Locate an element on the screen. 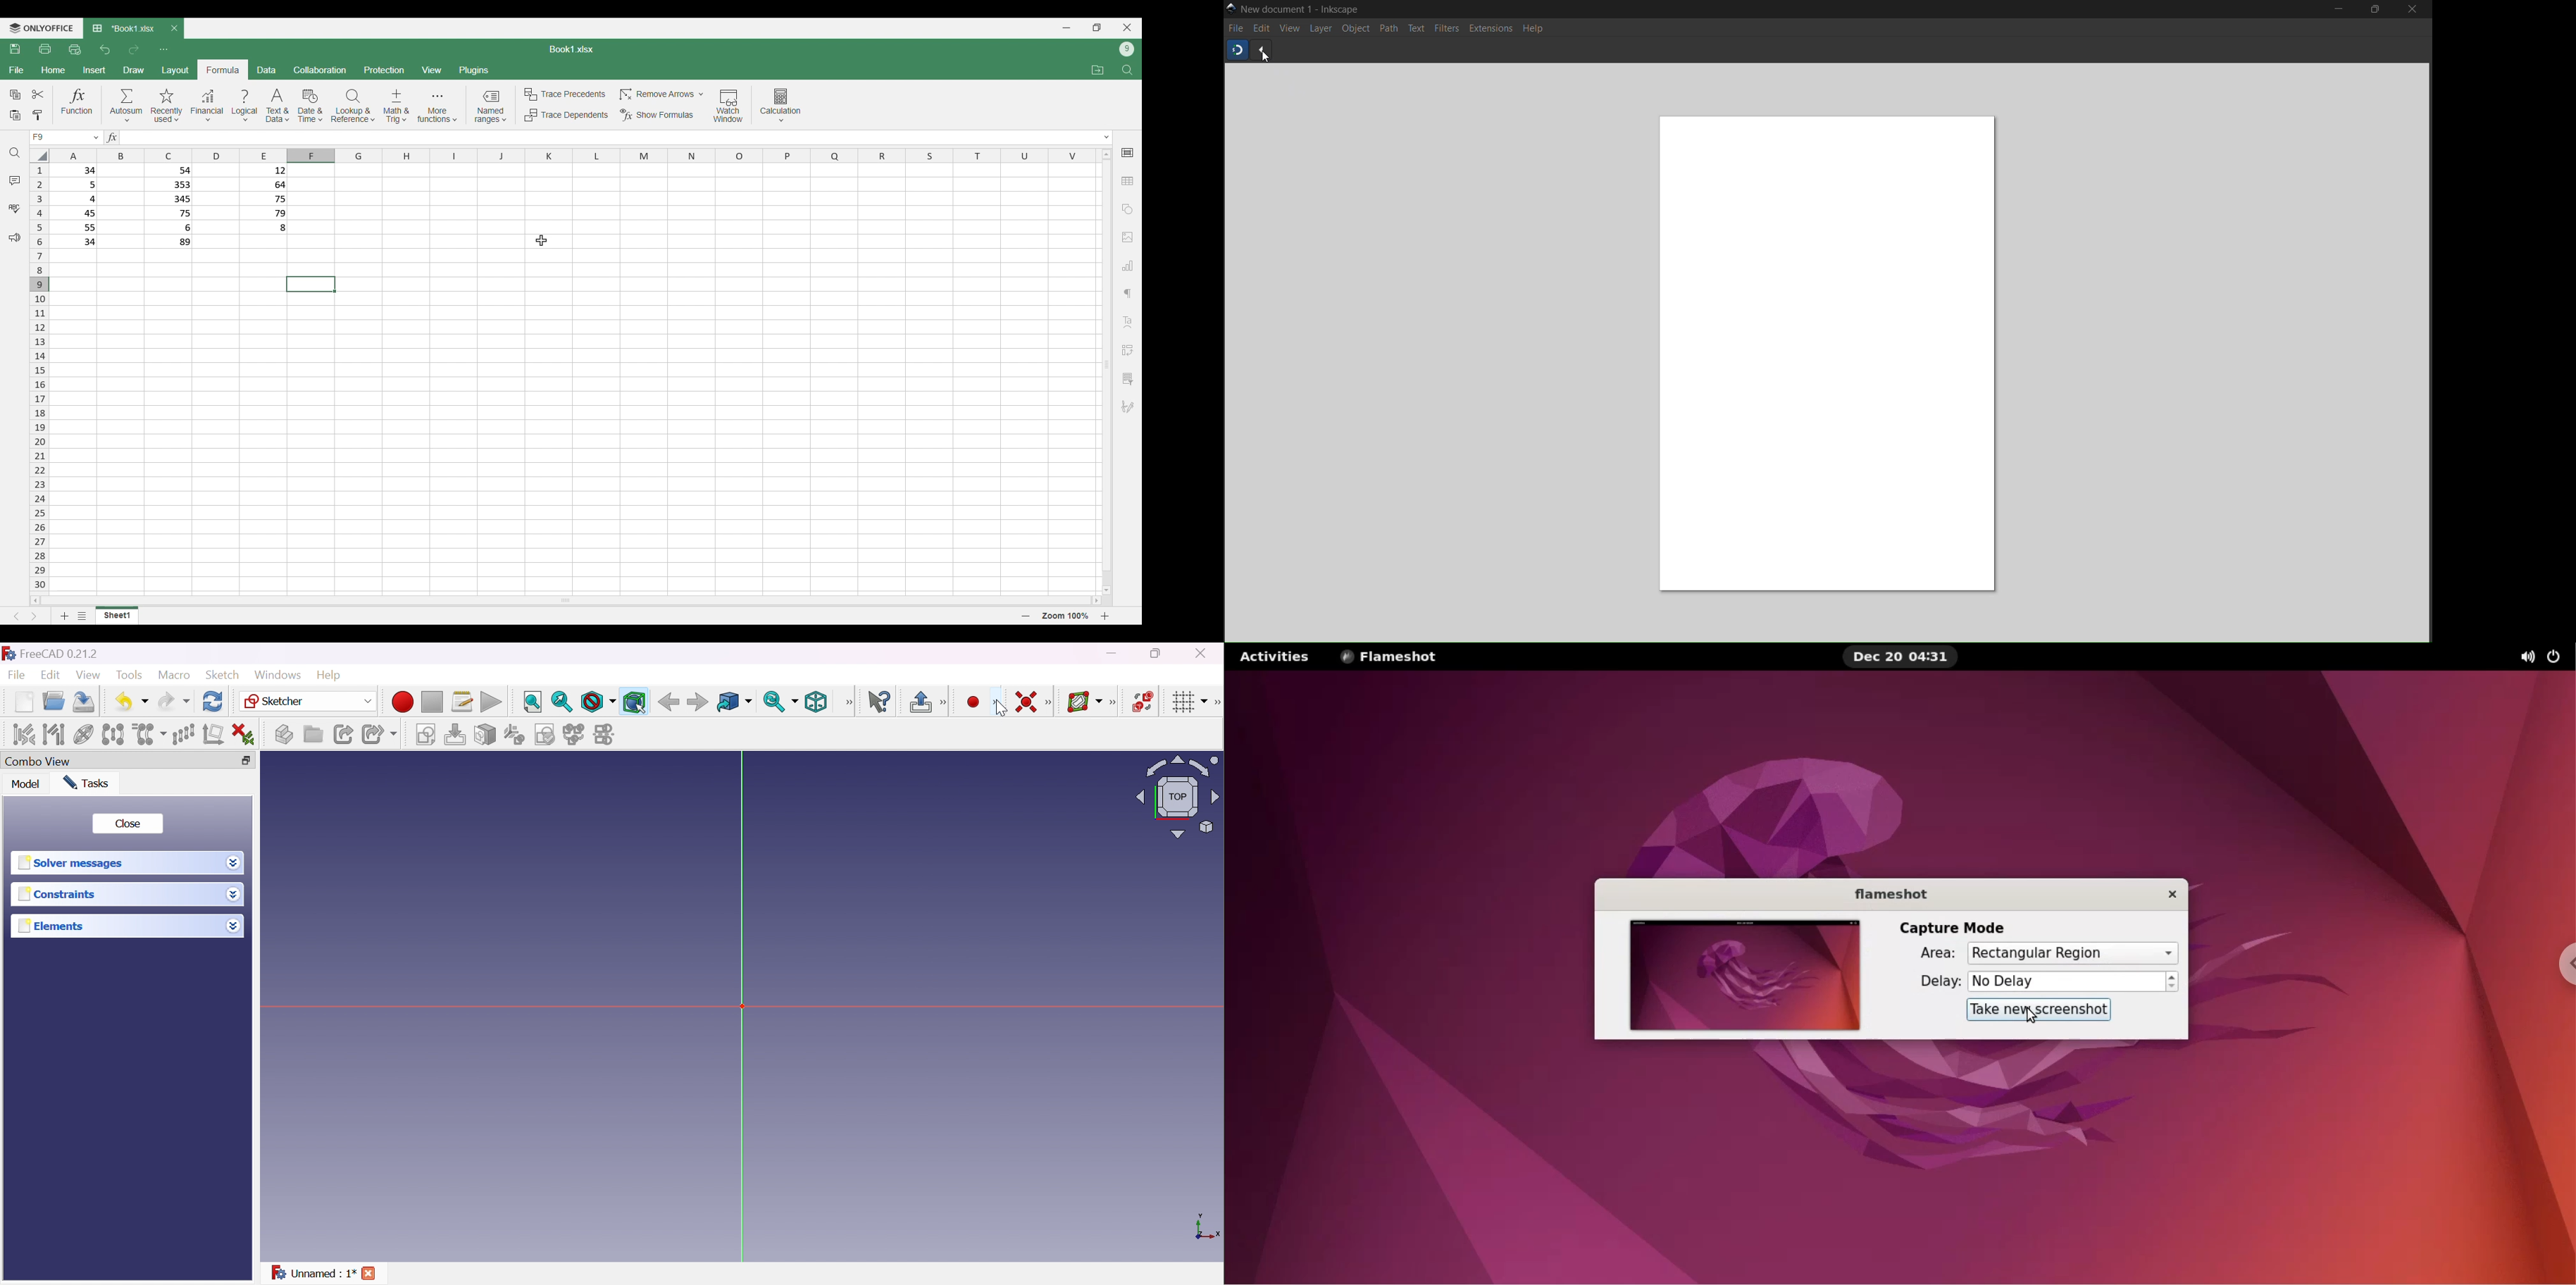 Image resolution: width=2576 pixels, height=1288 pixels. Data menu is located at coordinates (267, 70).